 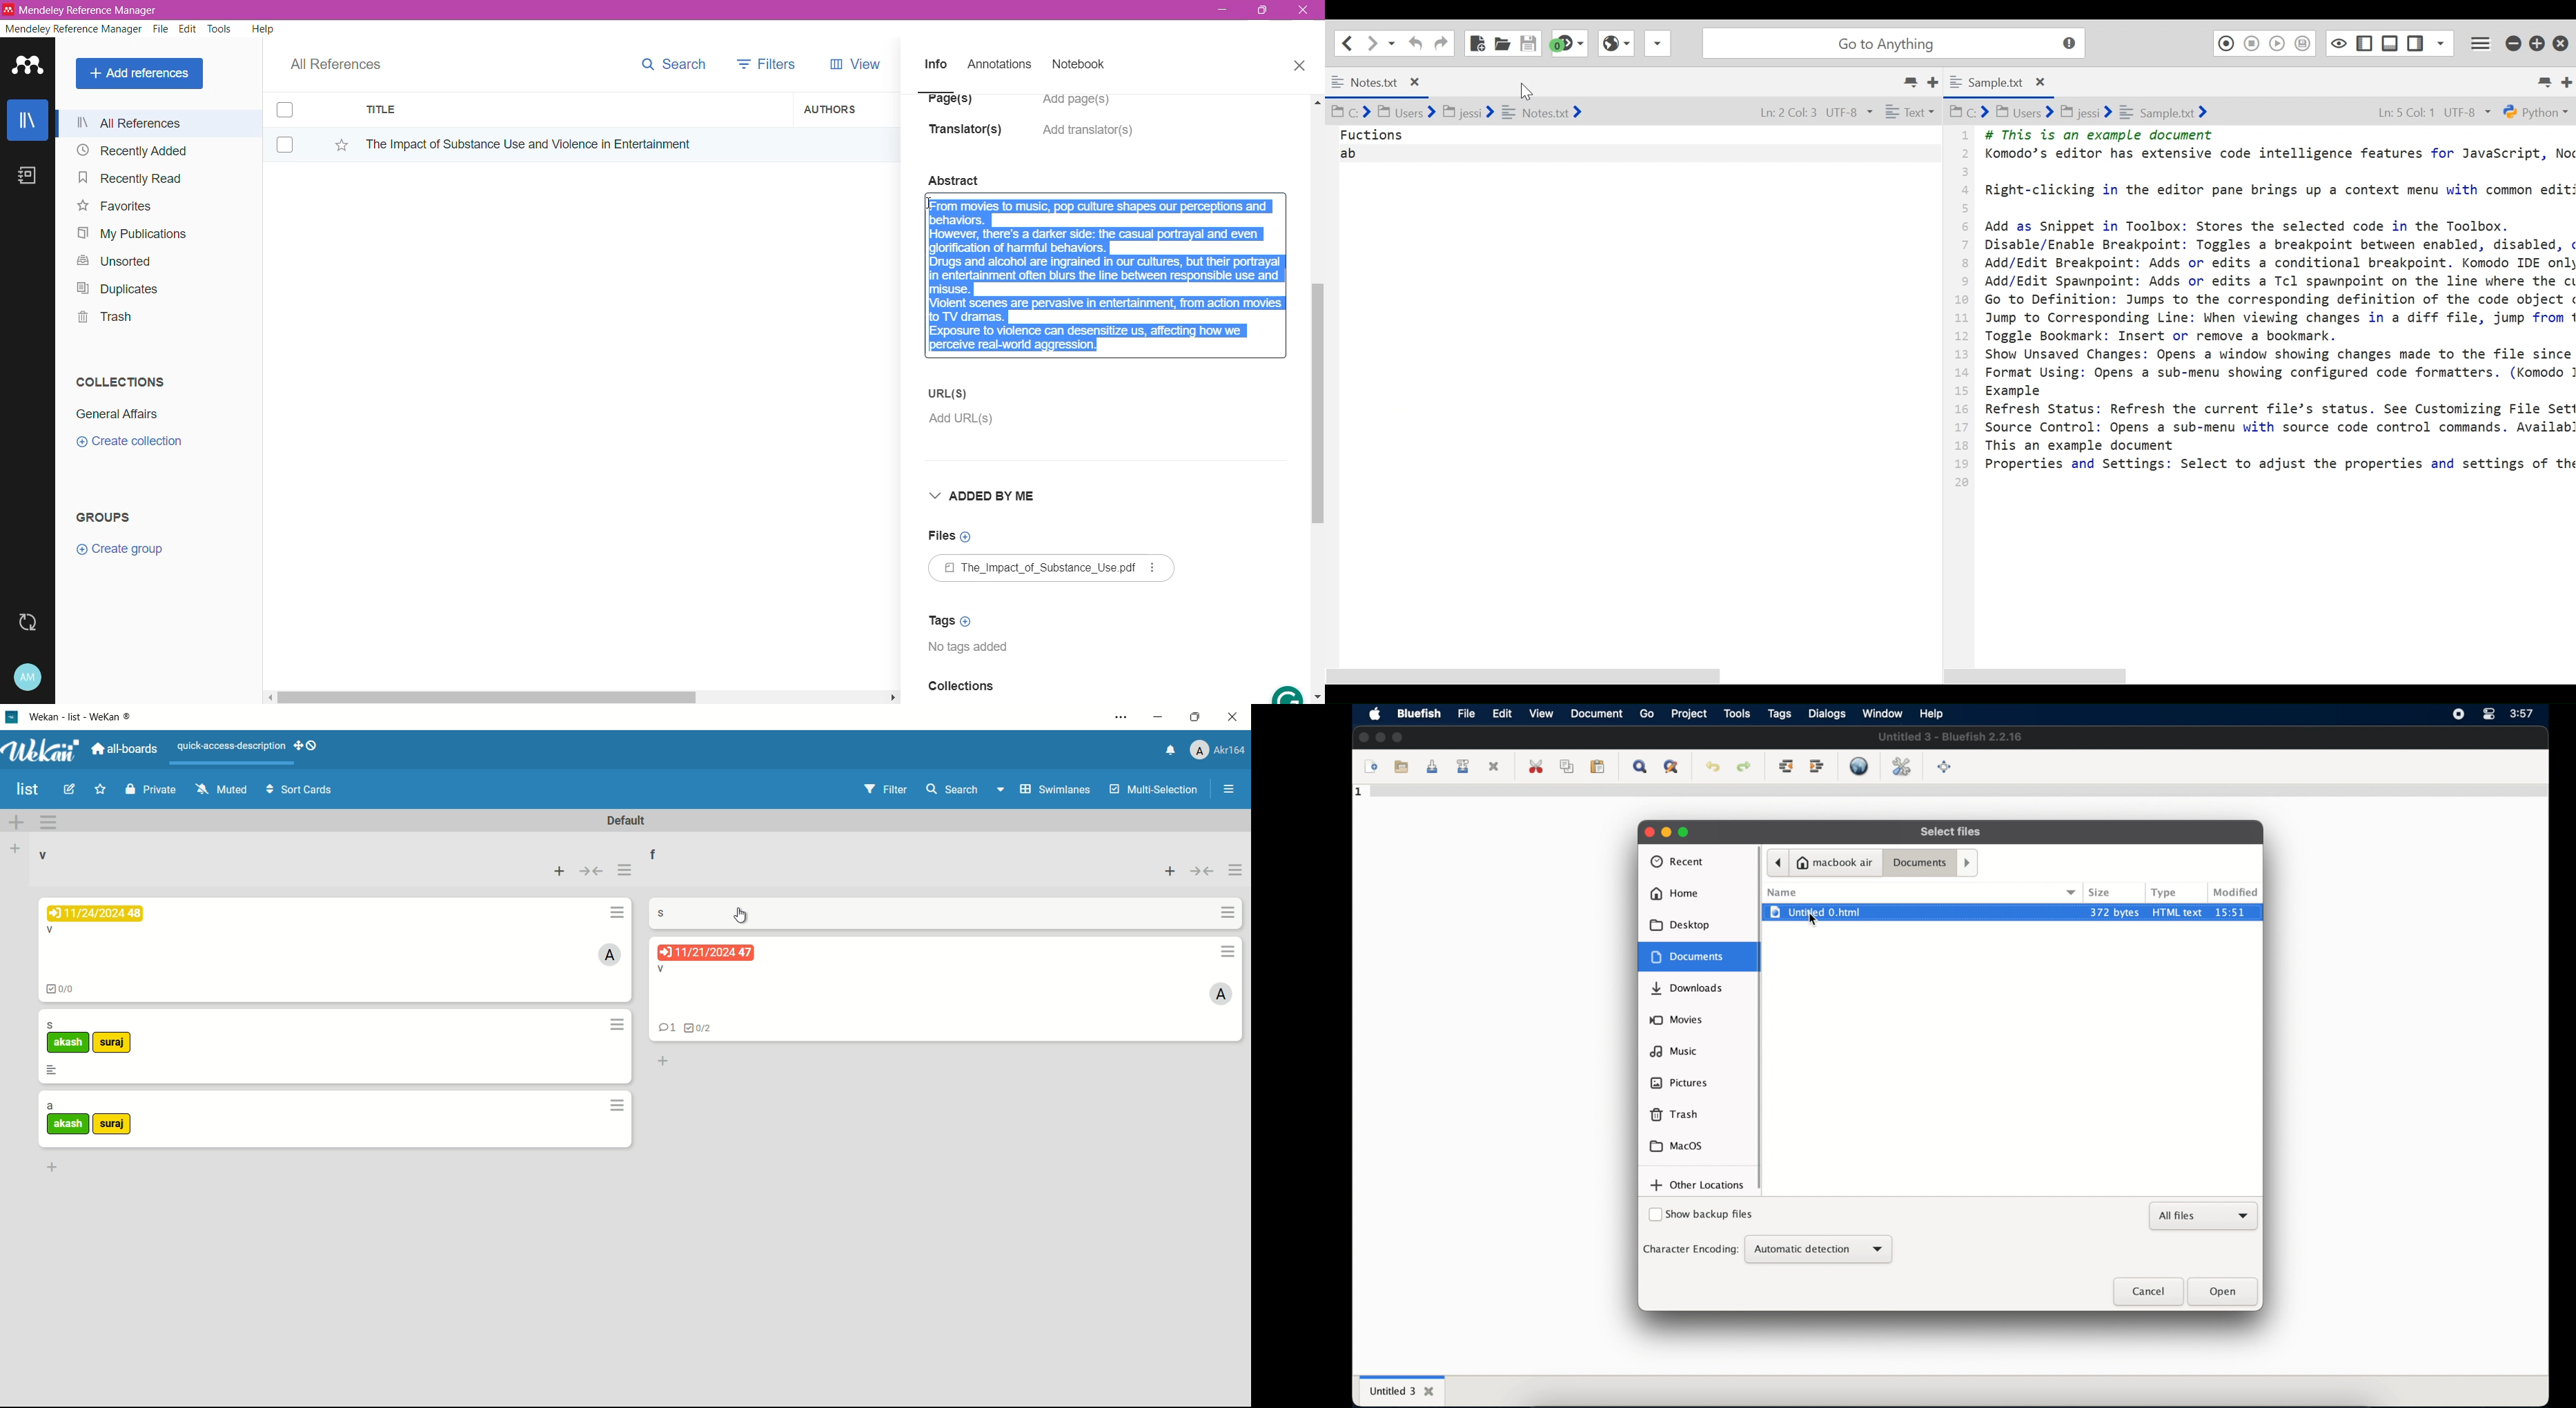 What do you see at coordinates (662, 1061) in the screenshot?
I see `add card bottom` at bounding box center [662, 1061].